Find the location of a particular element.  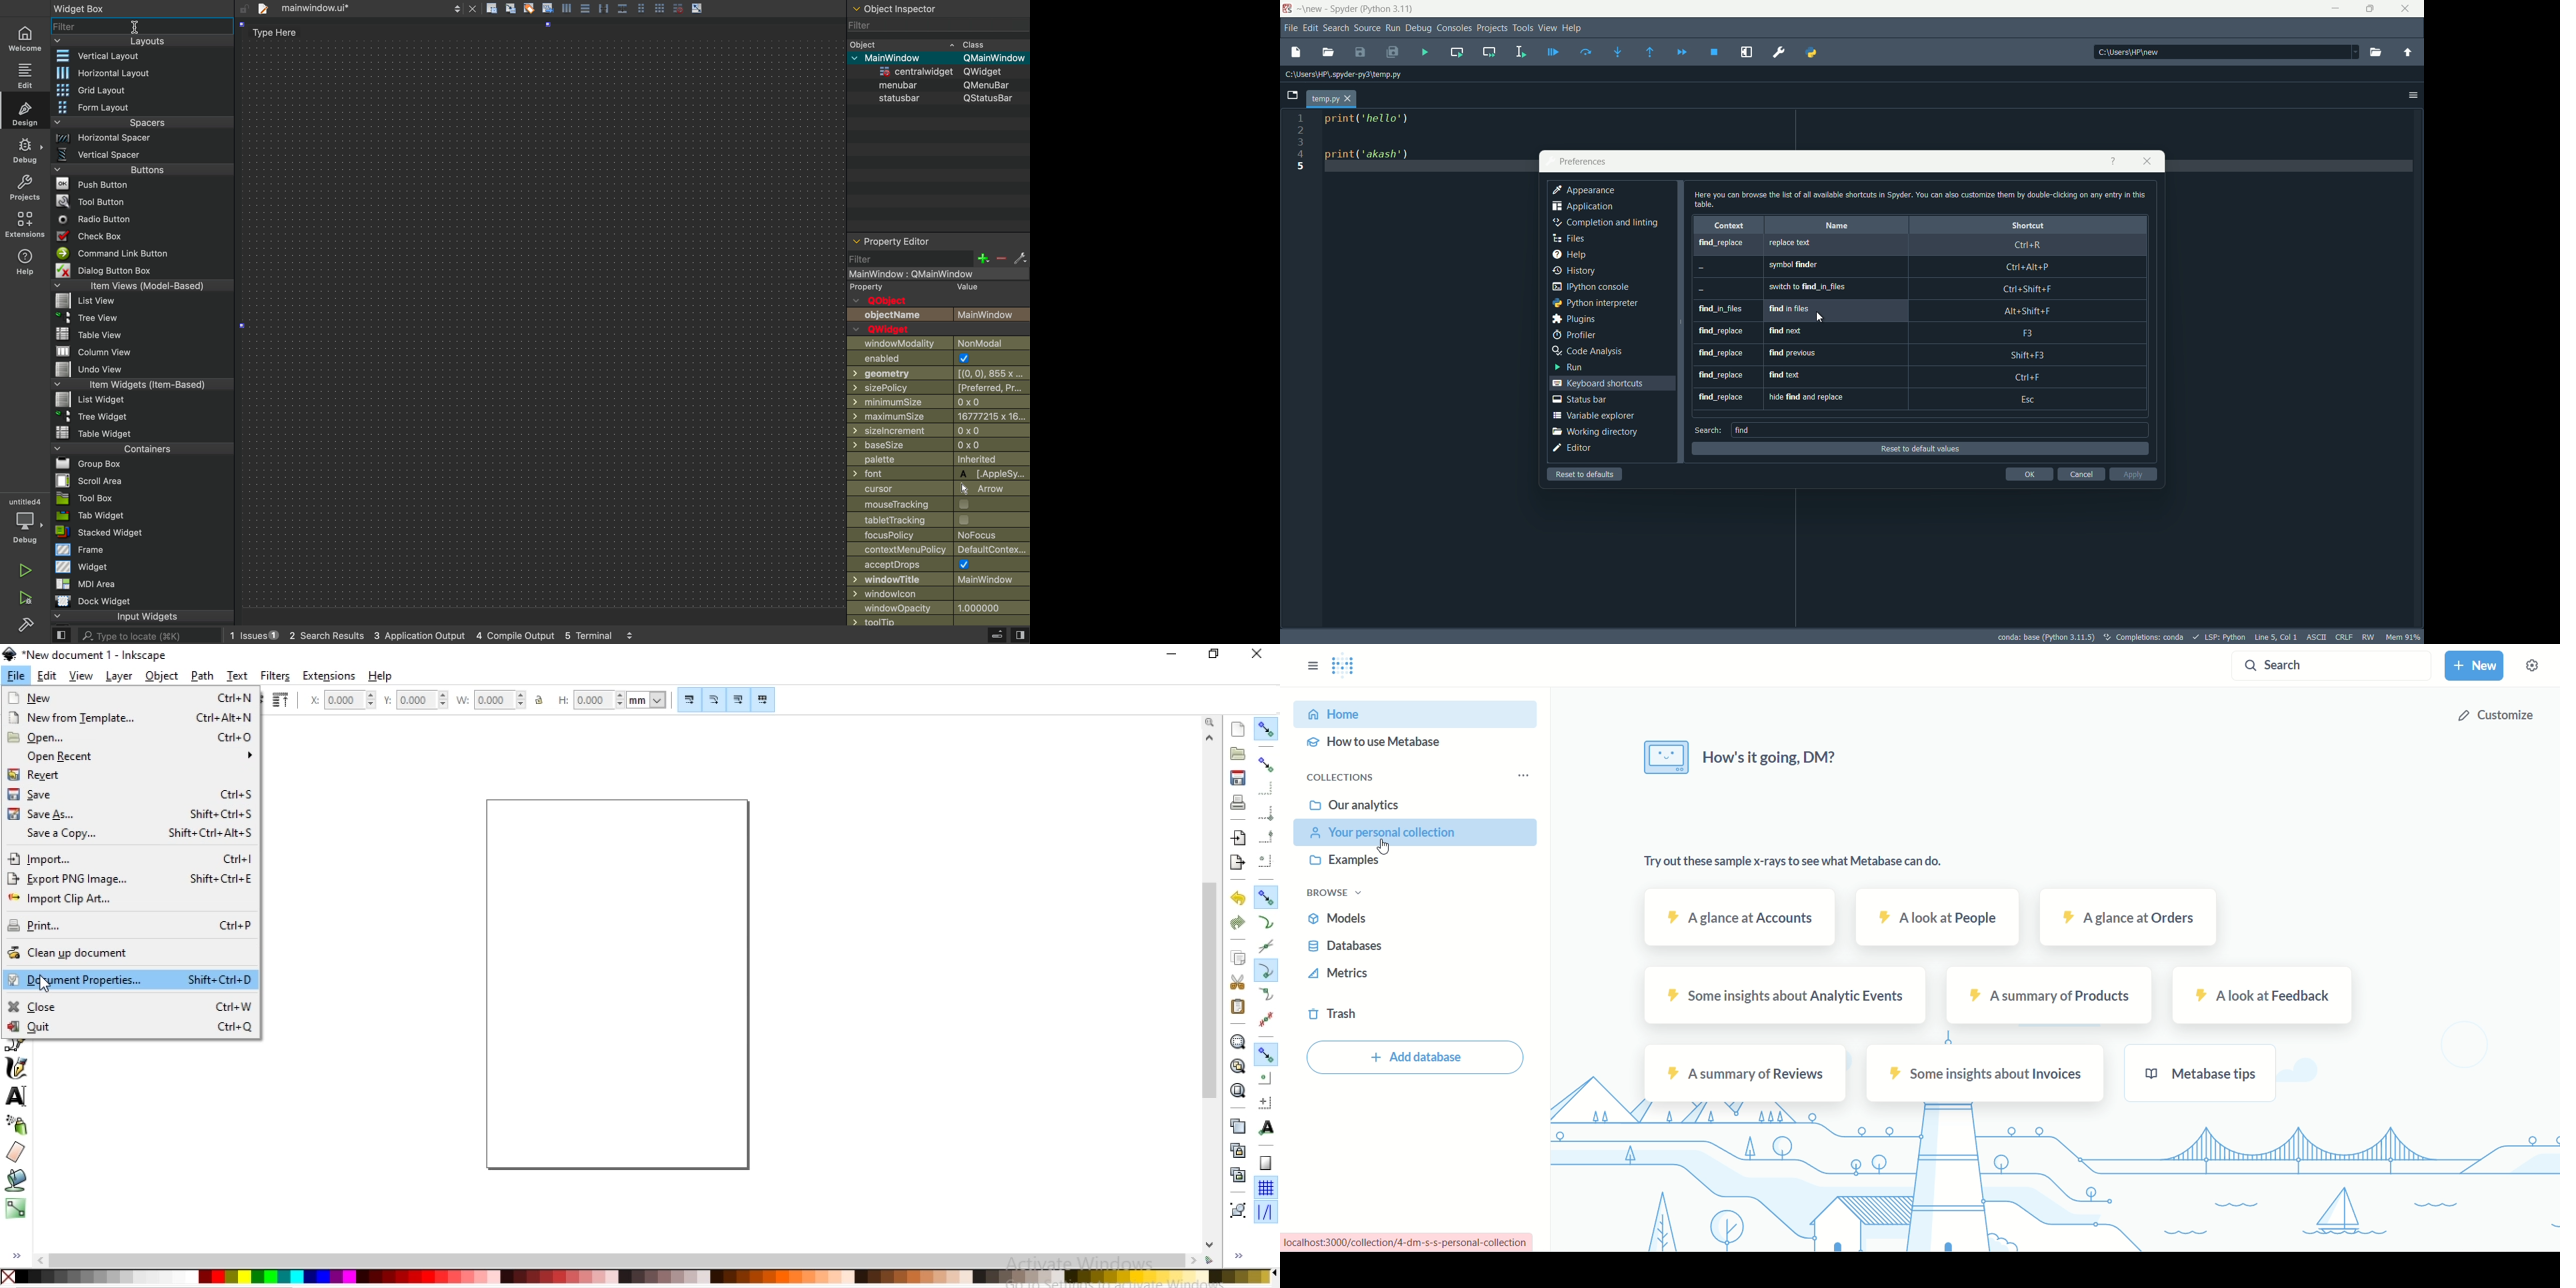

reset to default values is located at coordinates (1922, 449).